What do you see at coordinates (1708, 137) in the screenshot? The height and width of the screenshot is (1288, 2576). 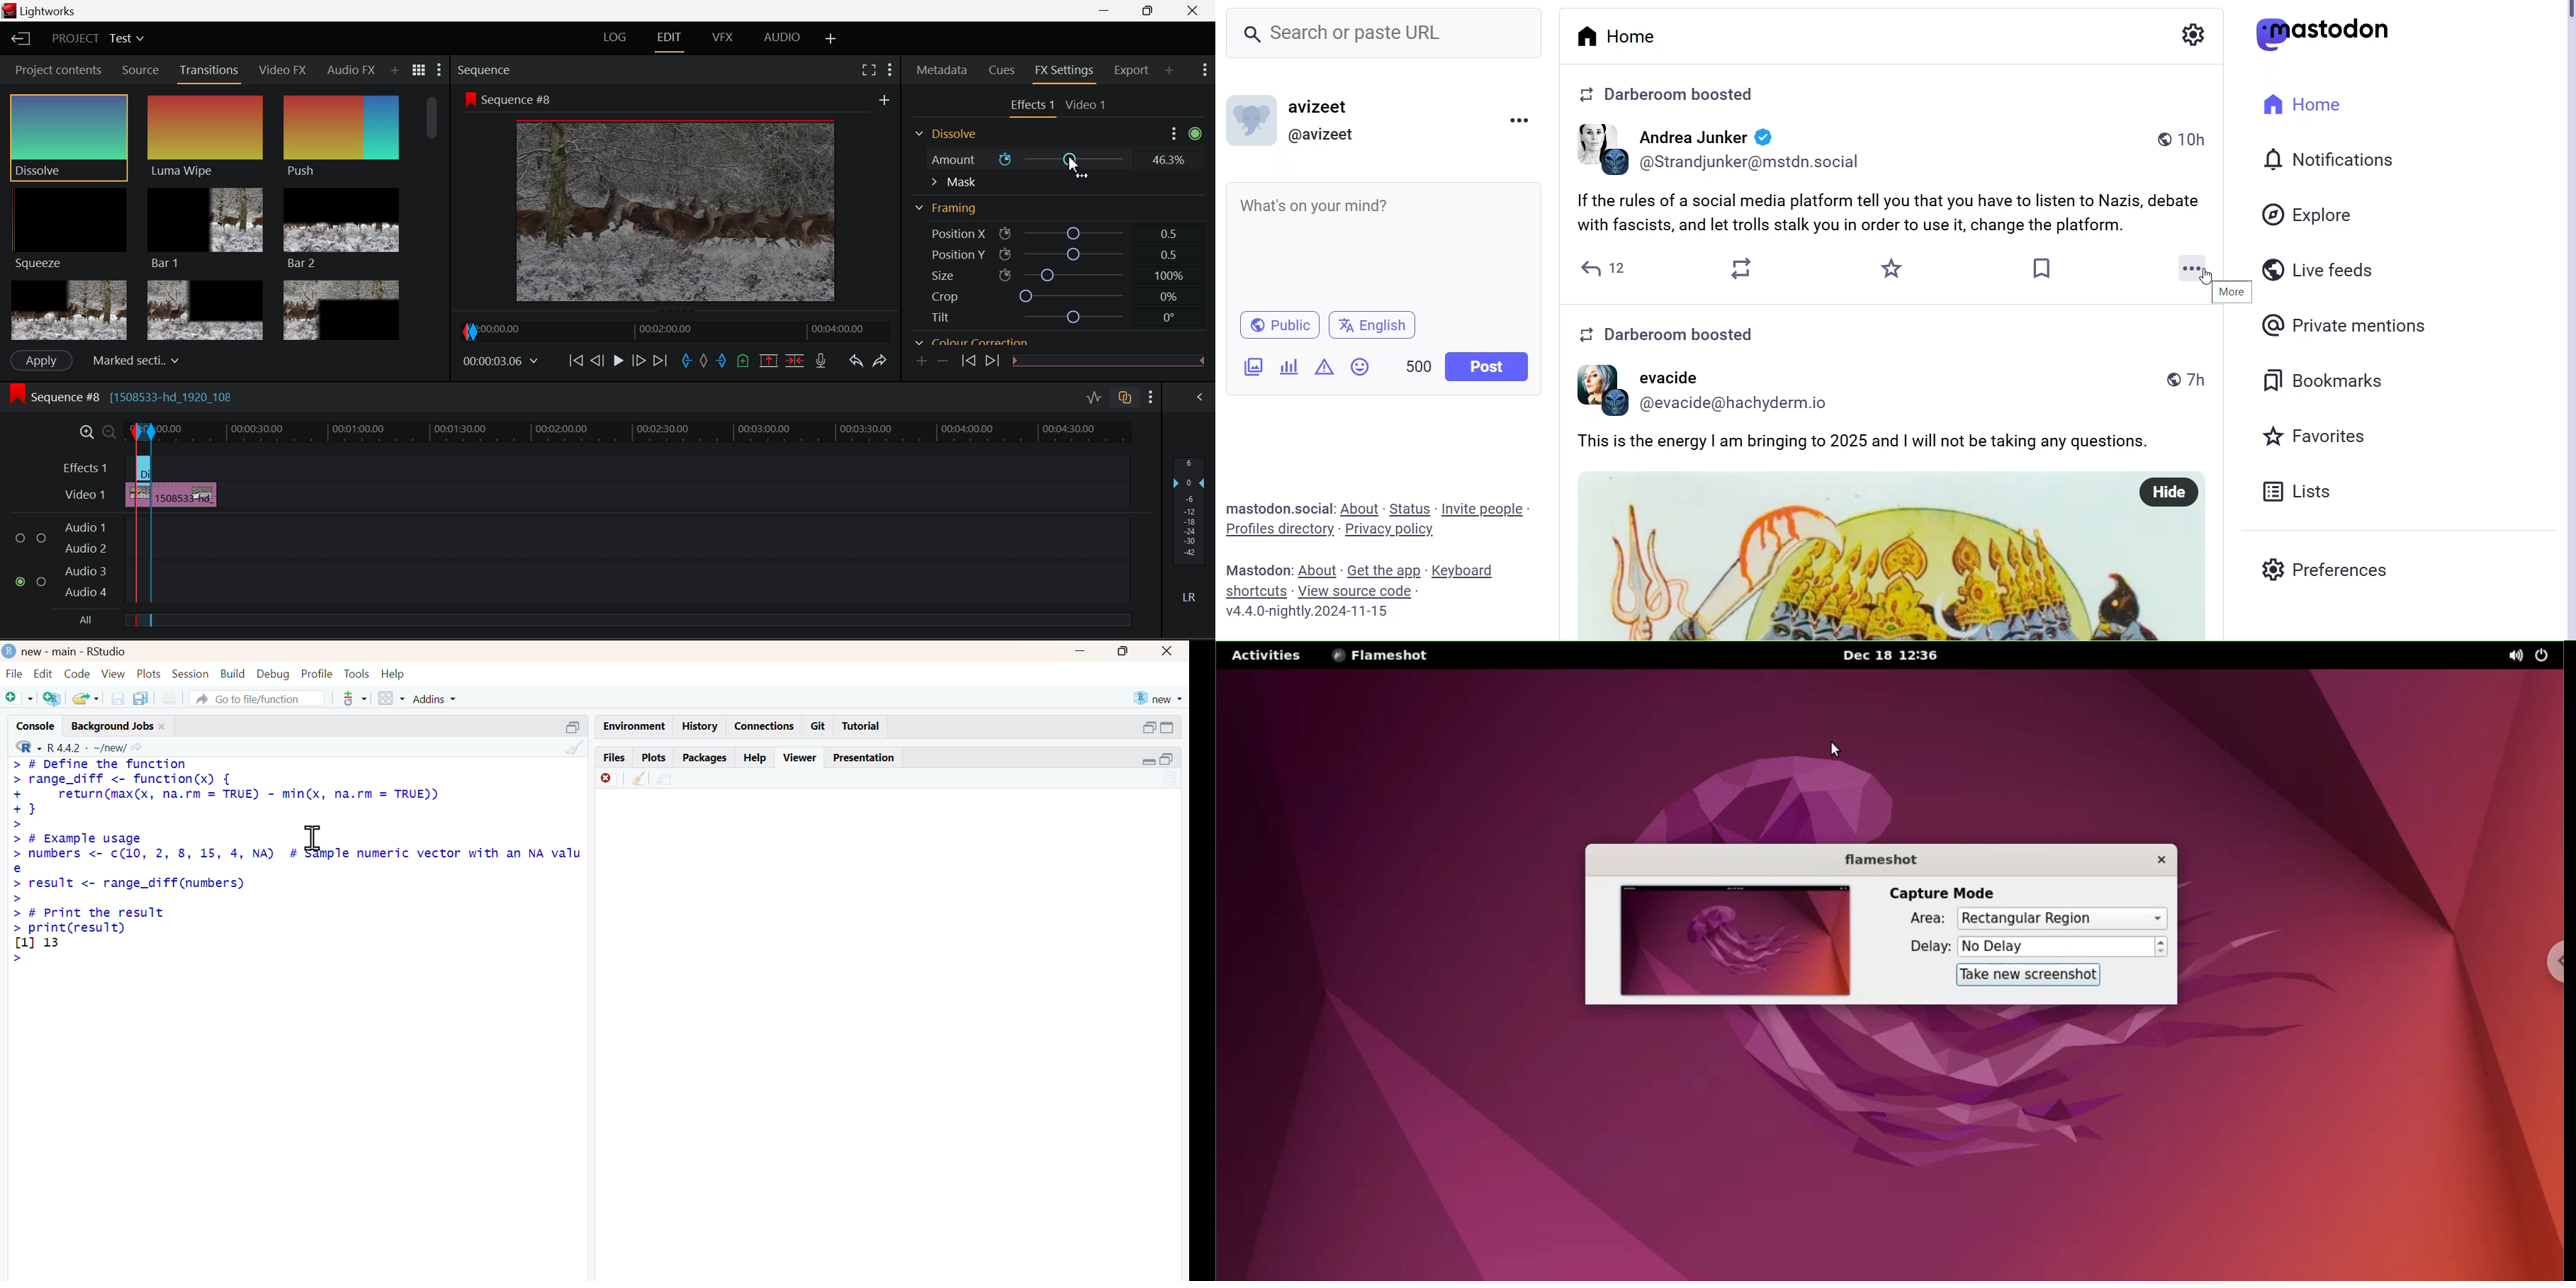 I see `user name` at bounding box center [1708, 137].